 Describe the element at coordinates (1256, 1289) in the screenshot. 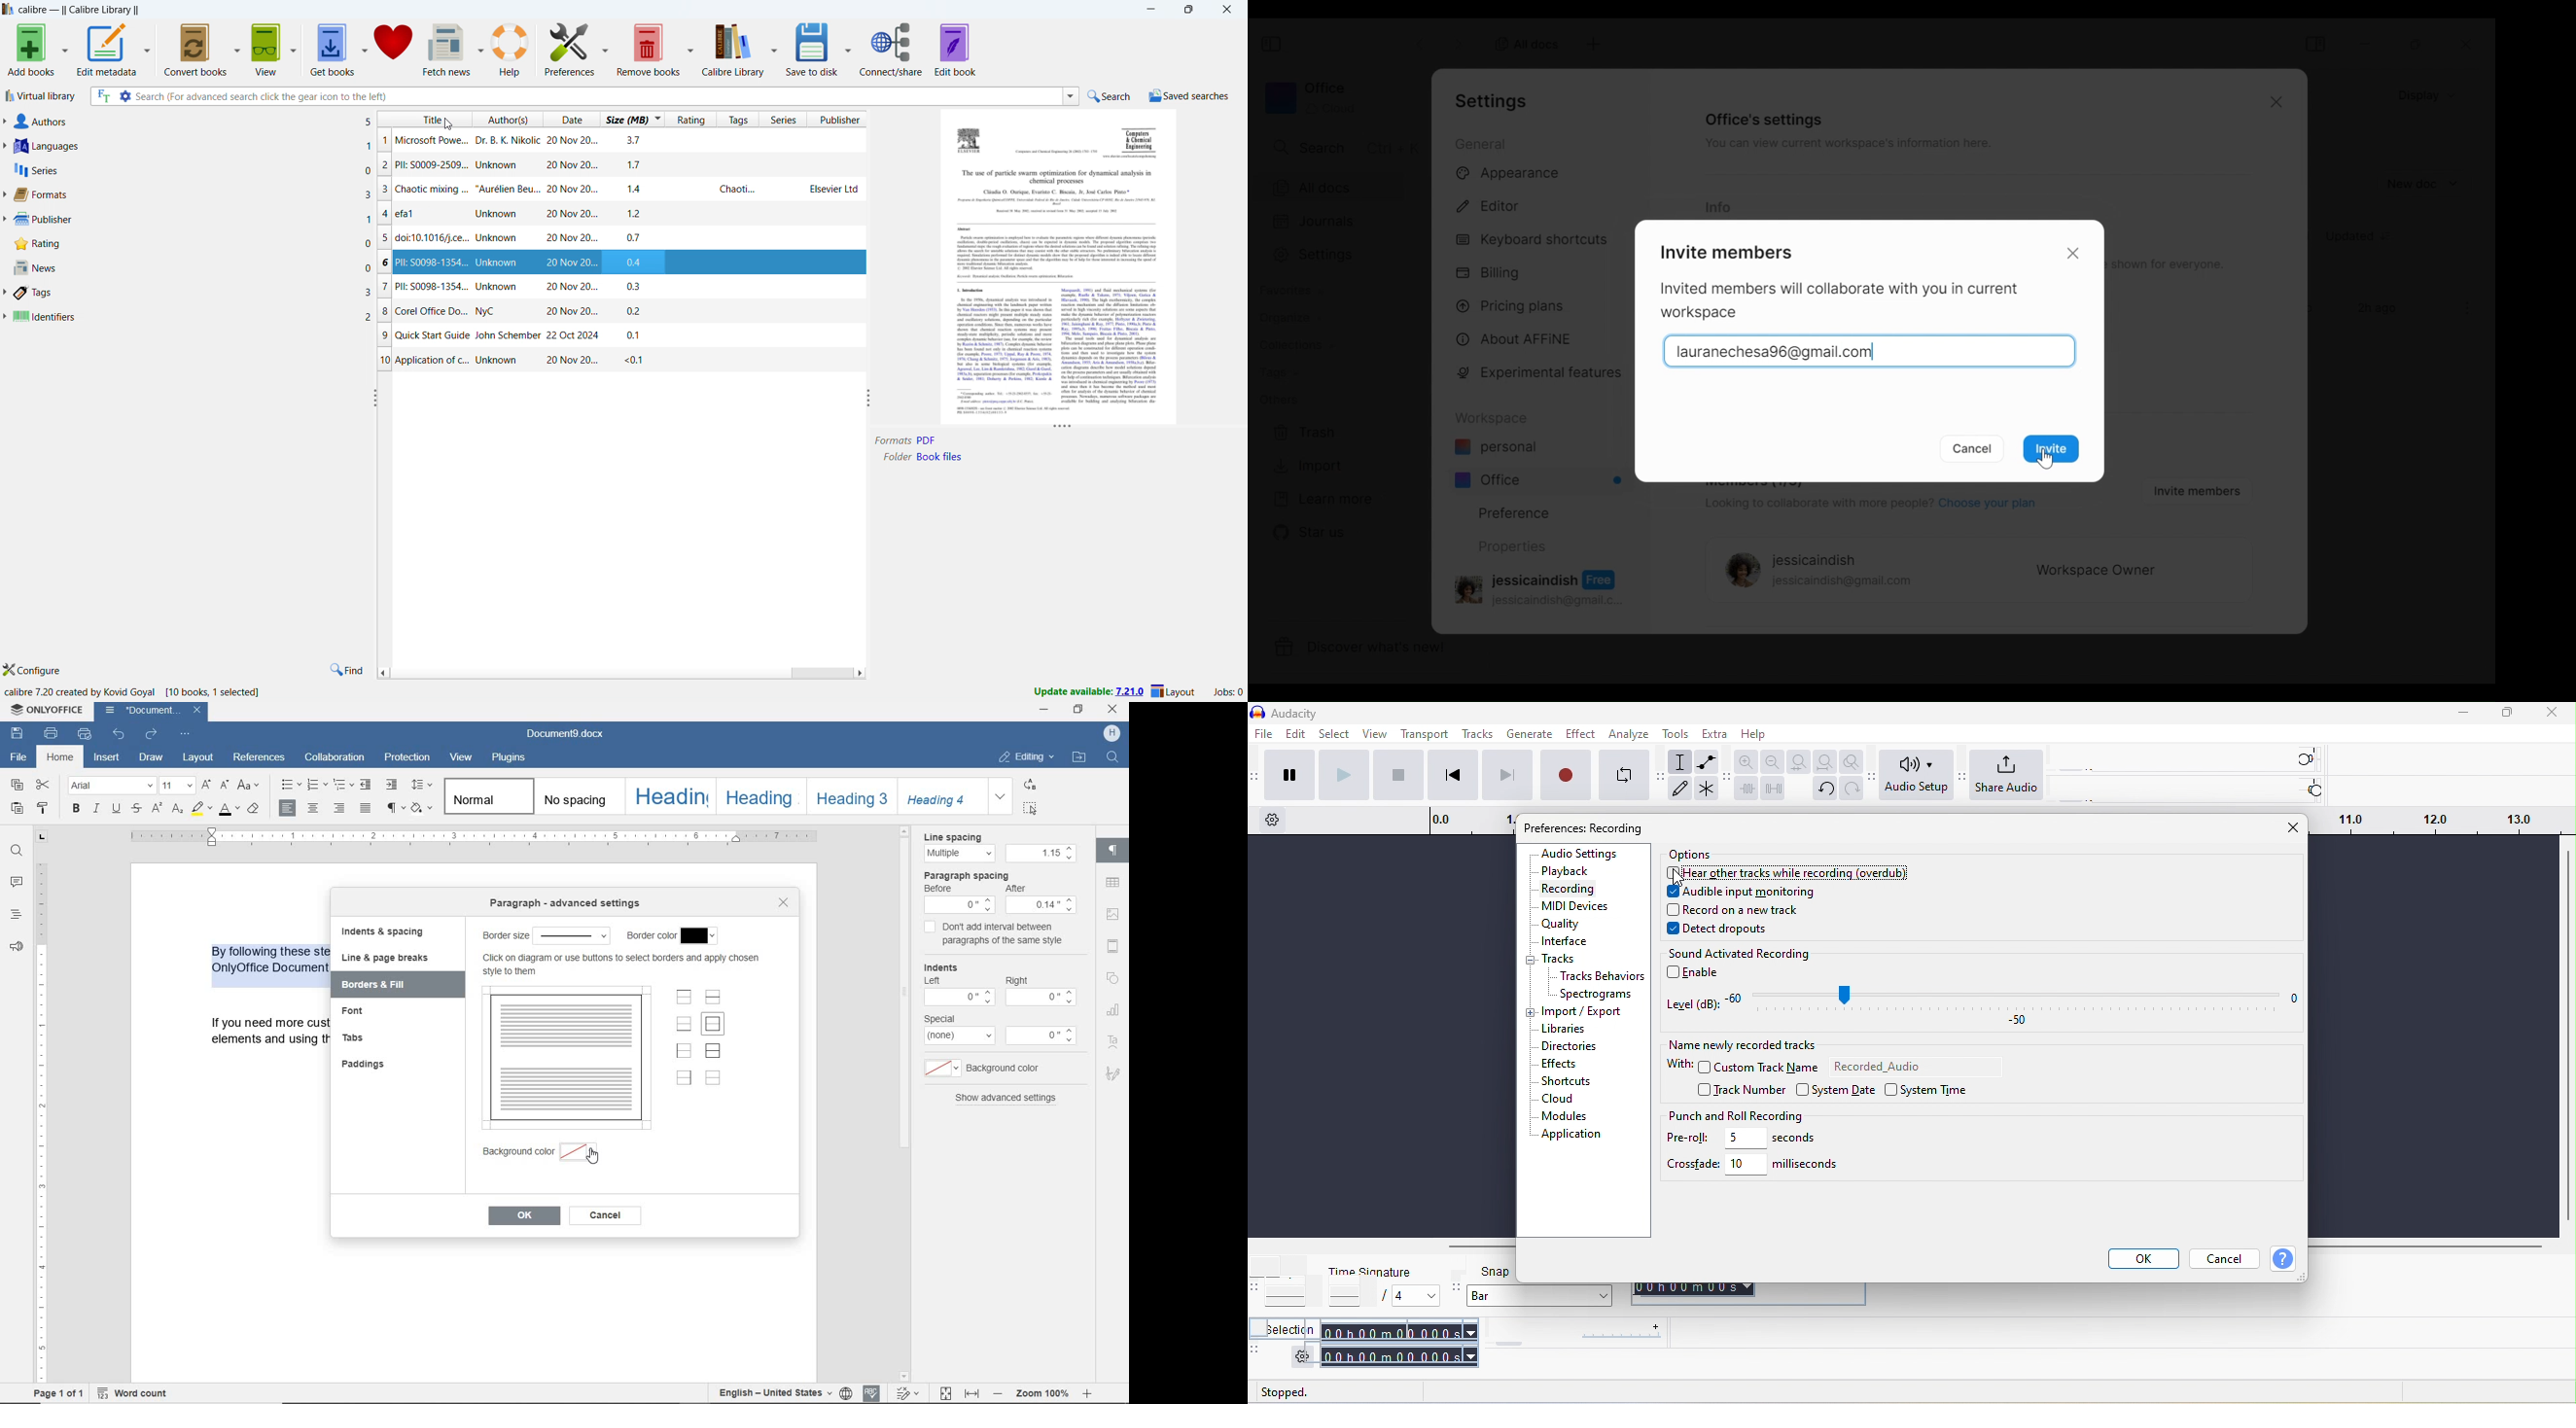

I see `audacity time signature toolbar` at that location.